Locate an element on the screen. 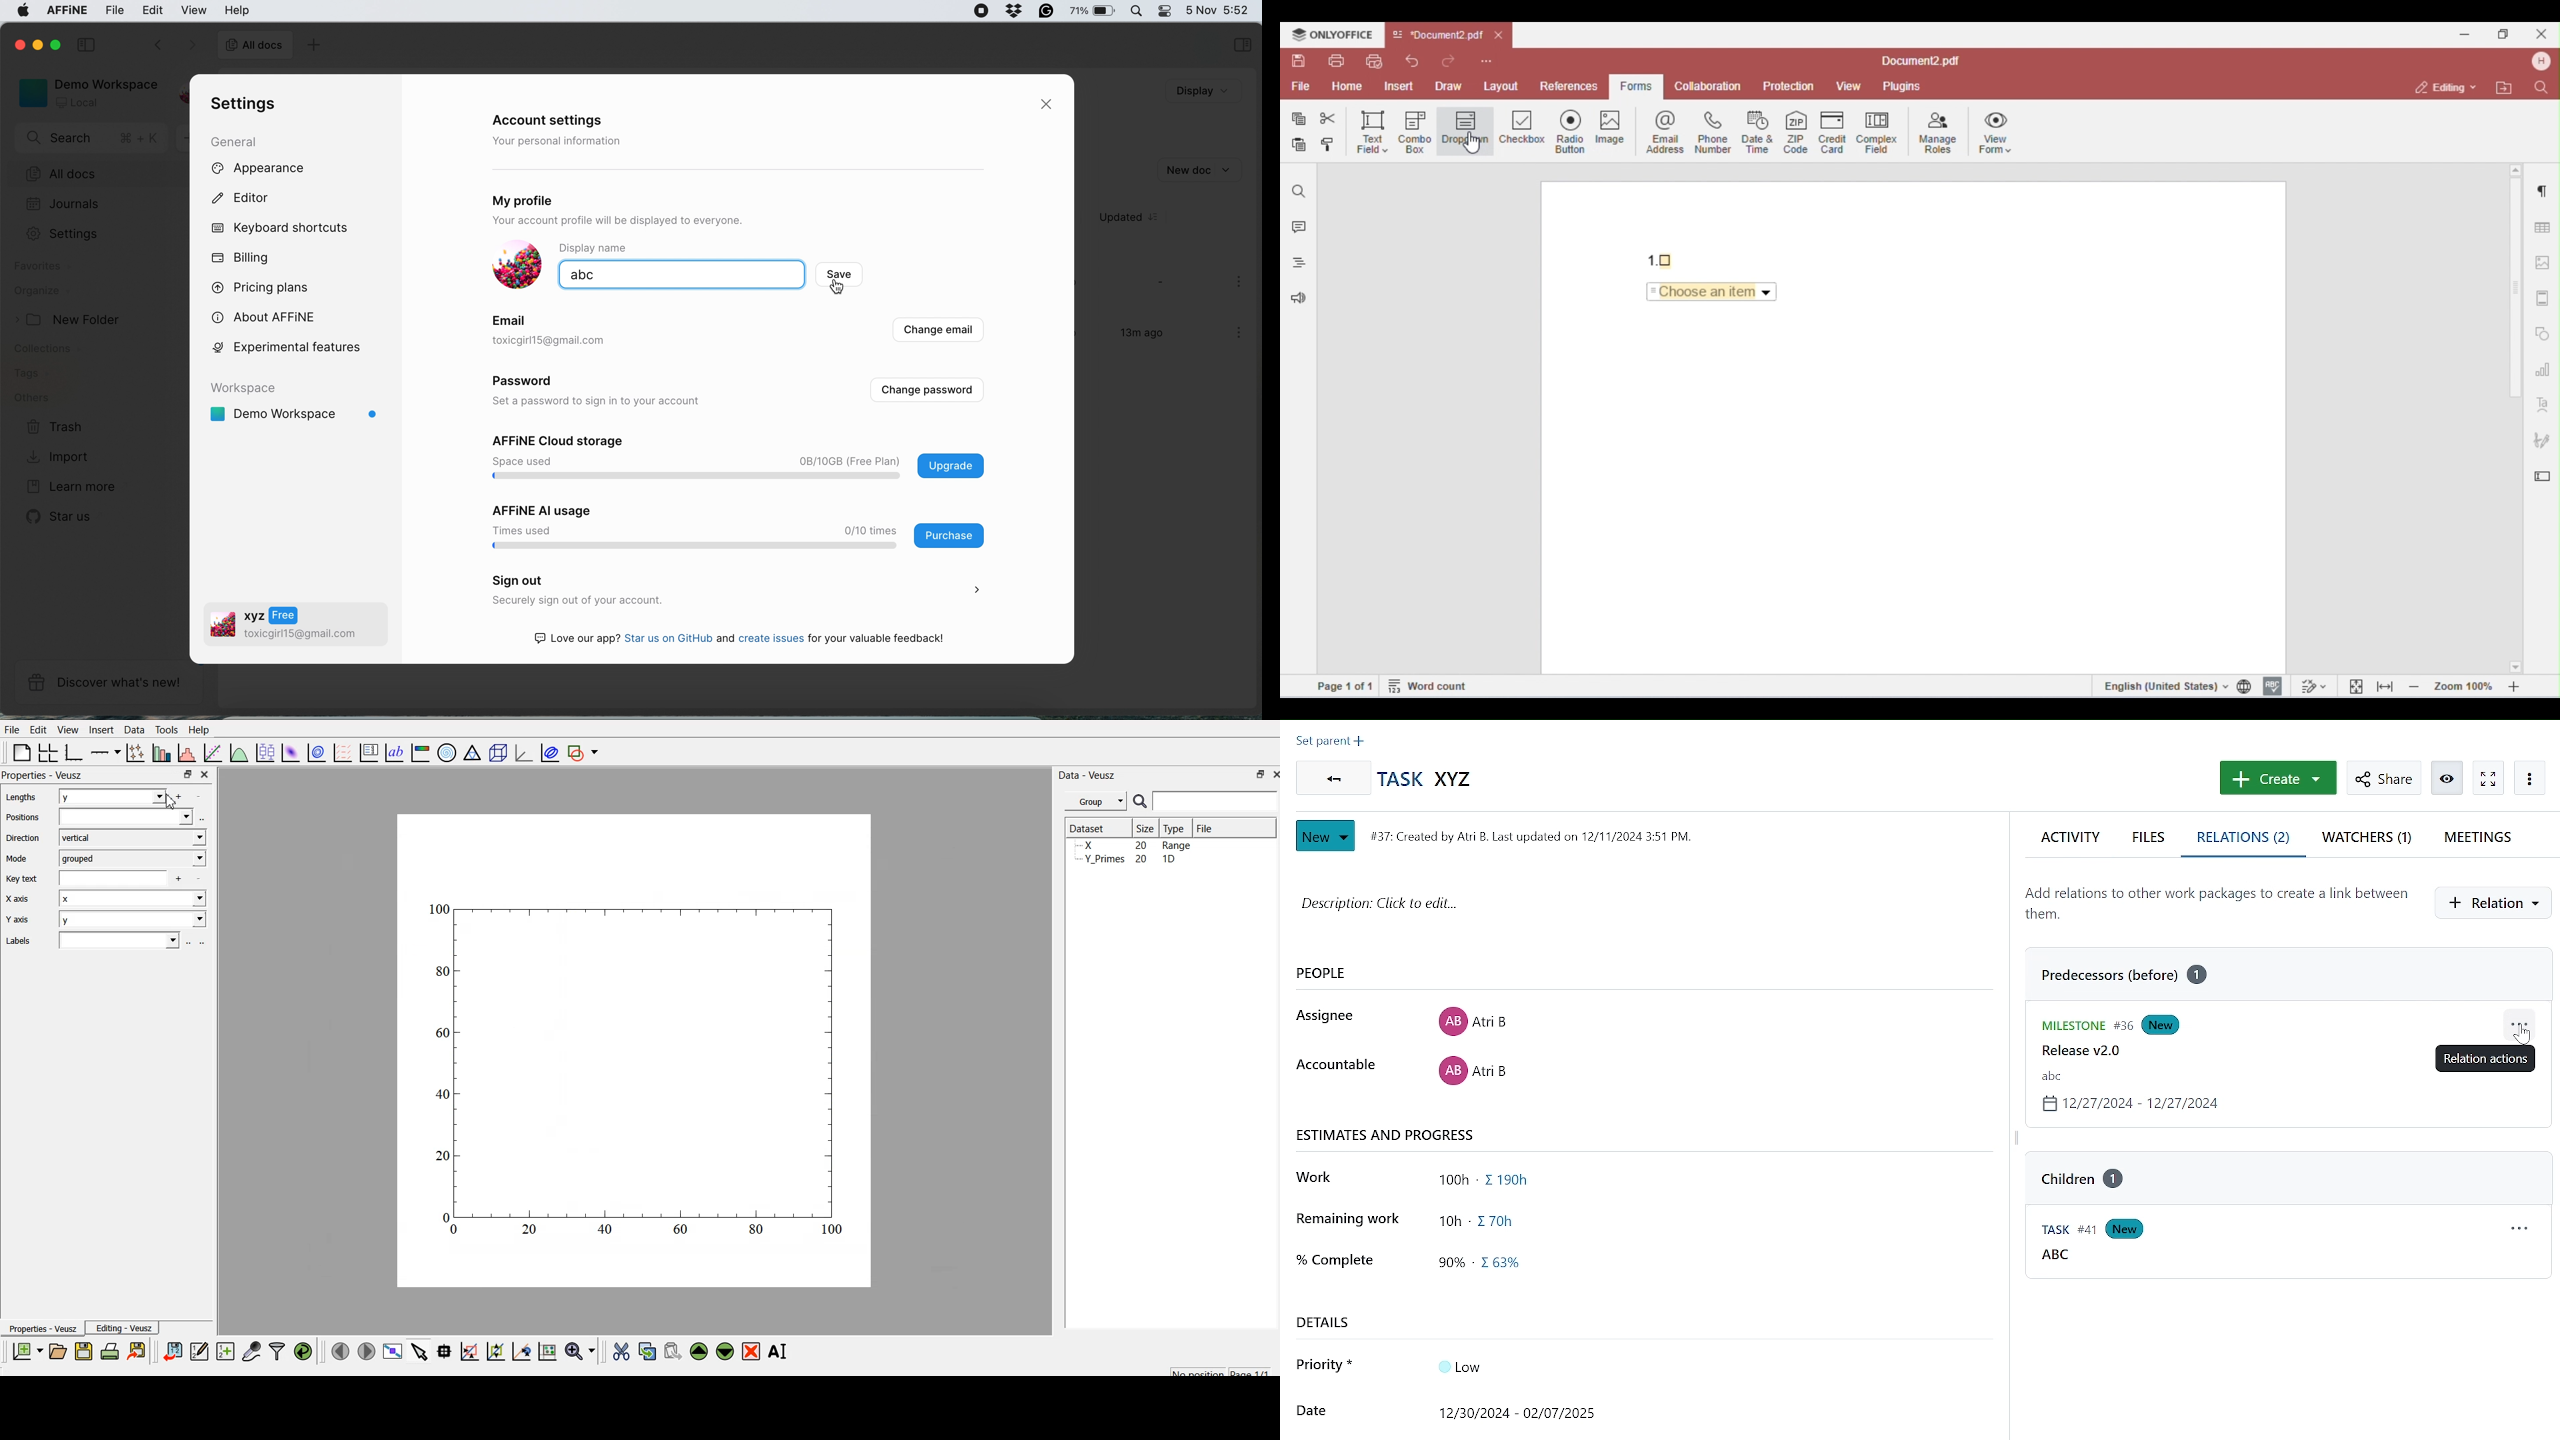  star us is located at coordinates (62, 516).